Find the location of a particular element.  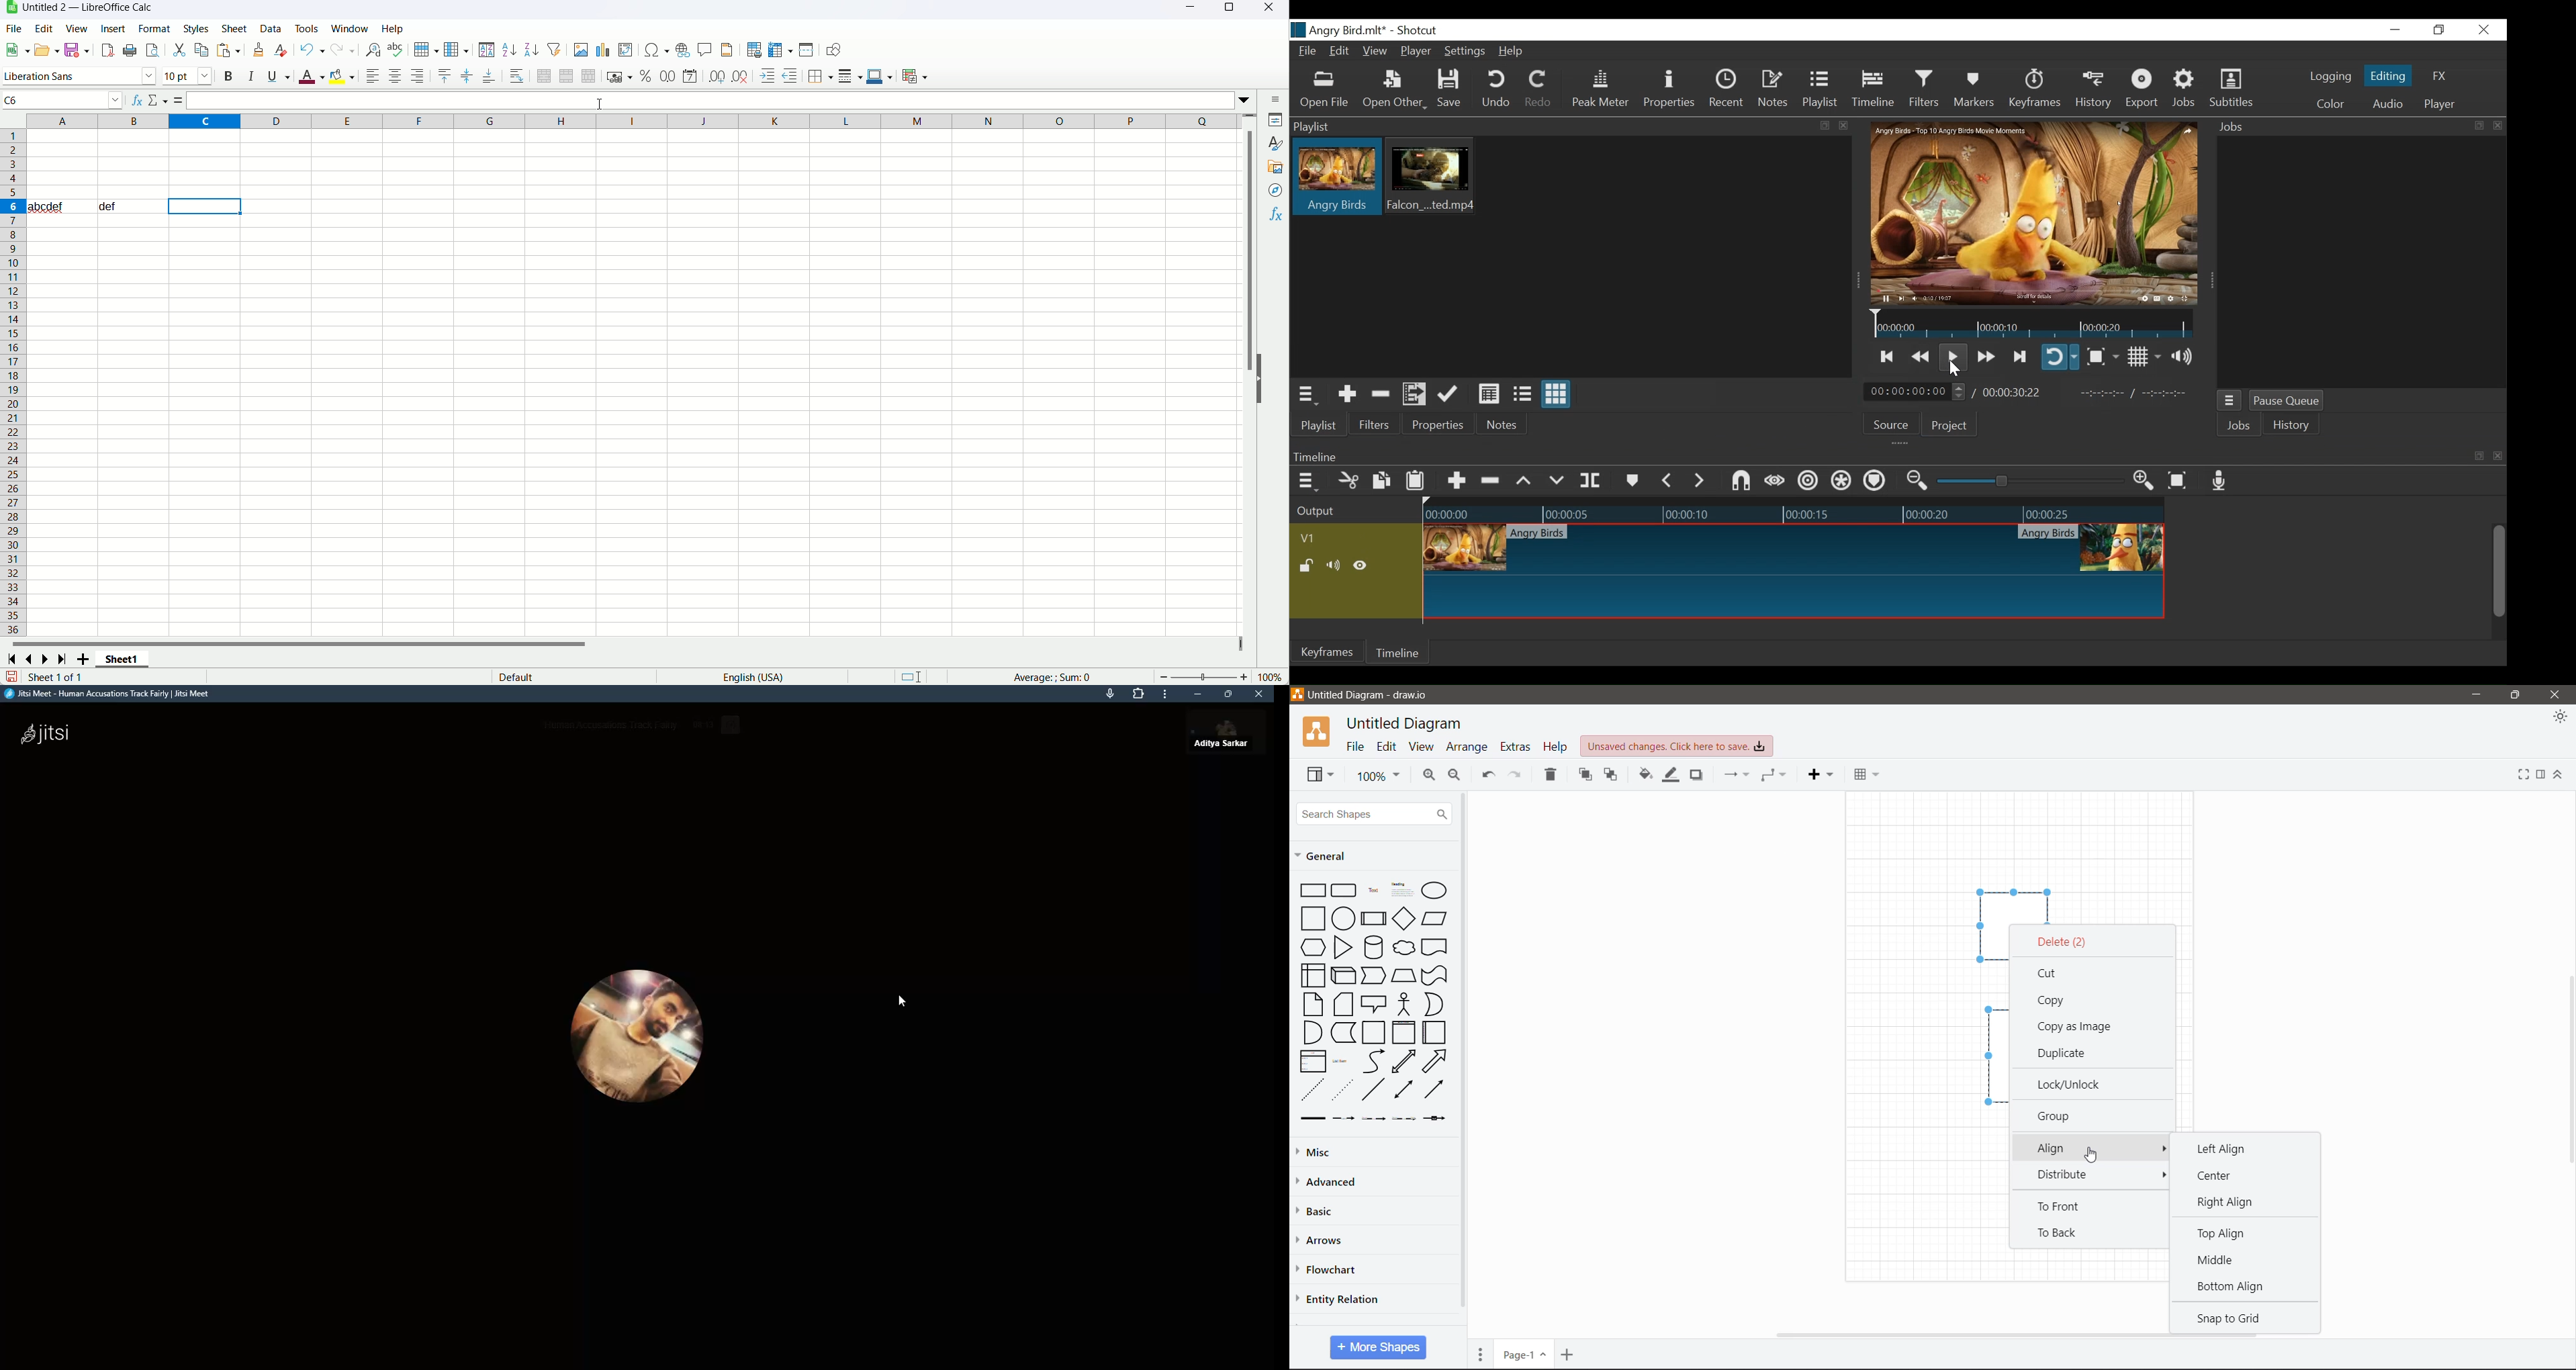

Player is located at coordinates (1416, 53).